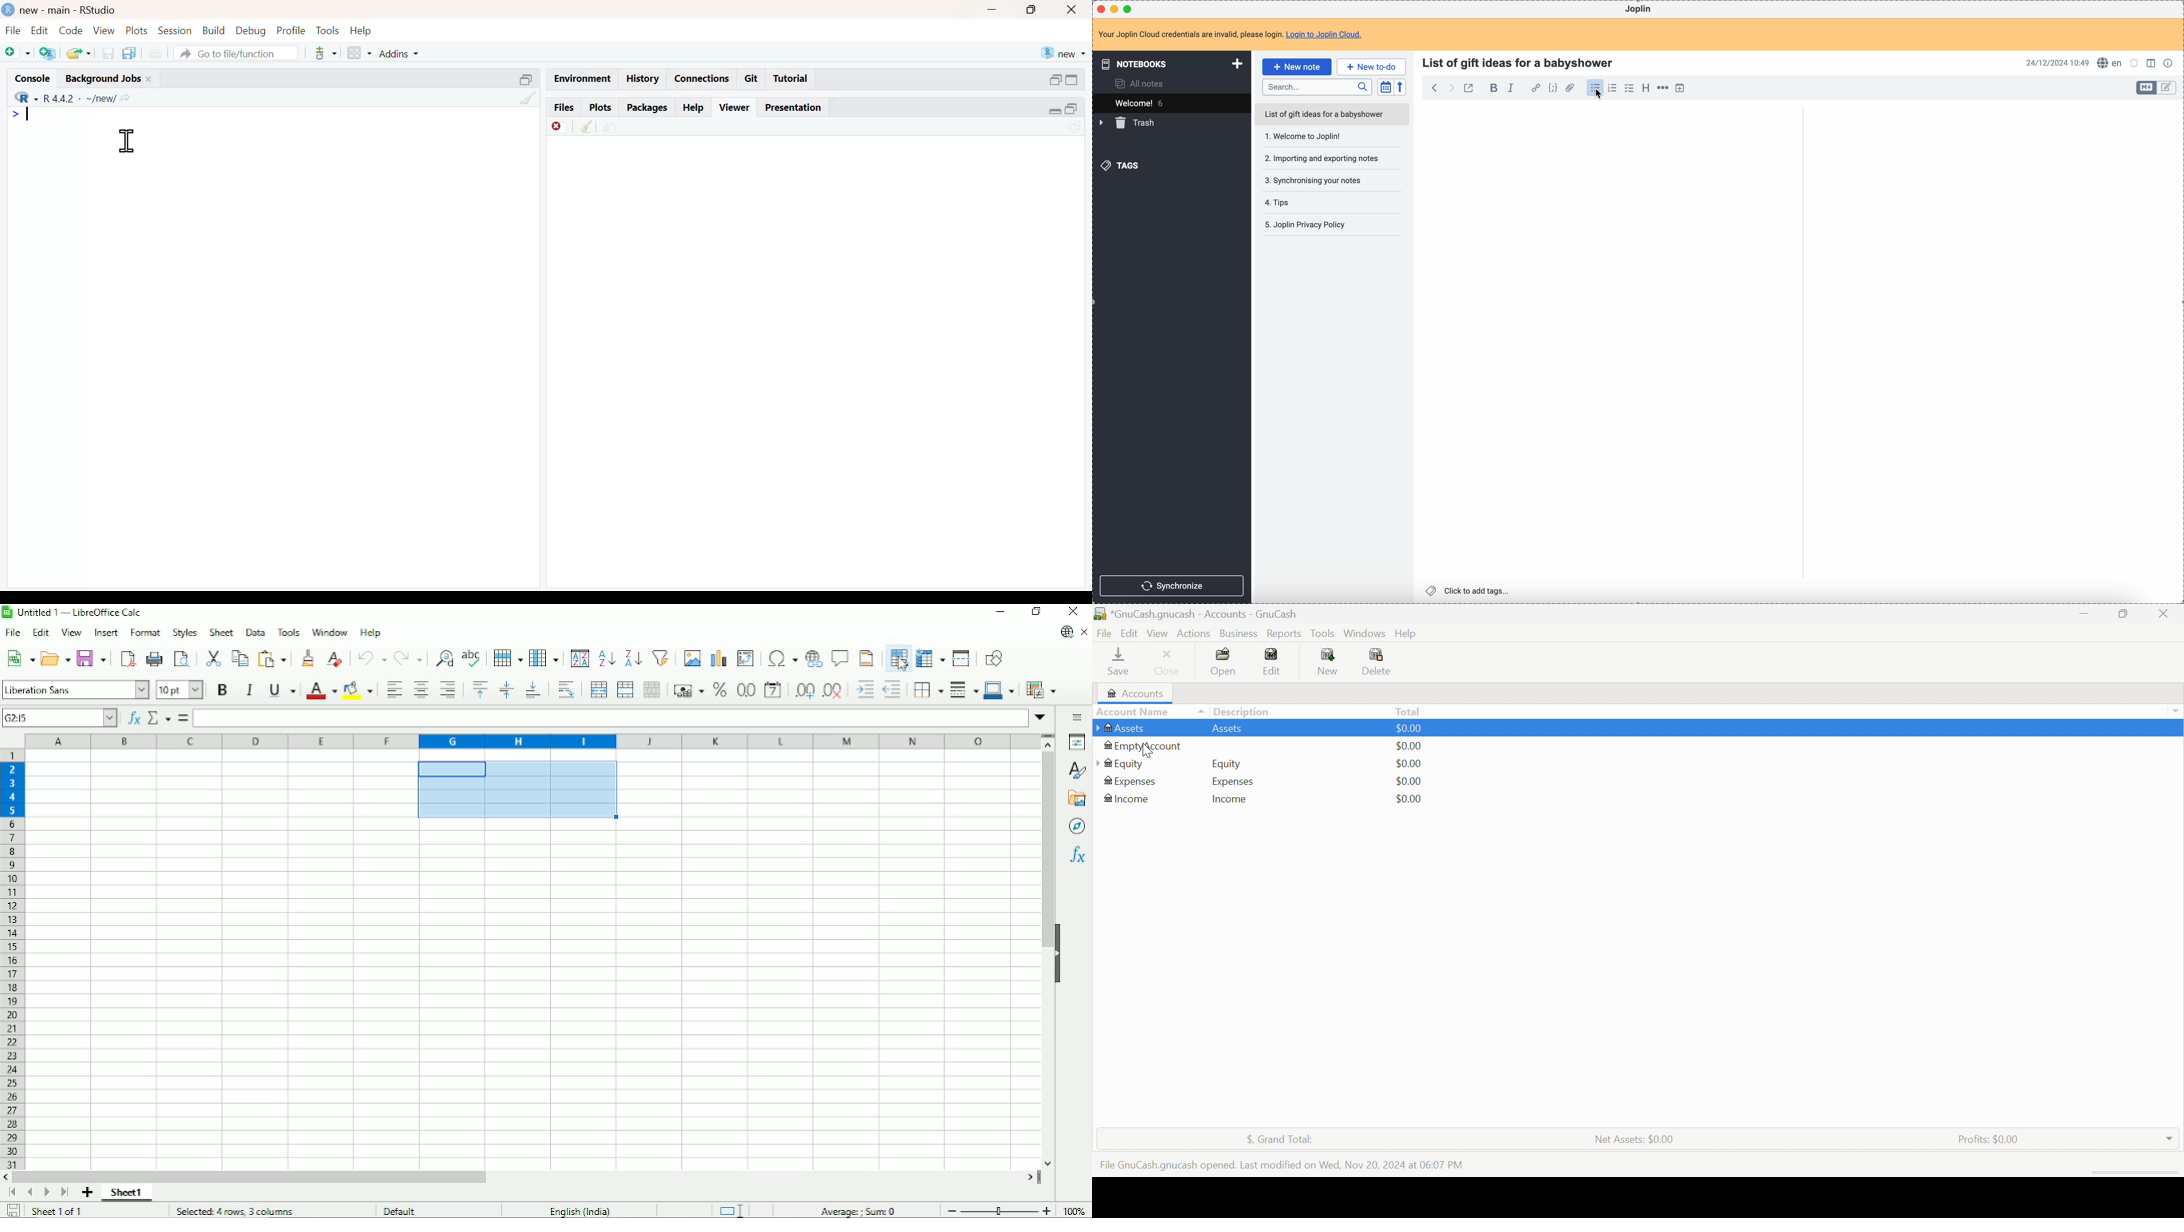 The image size is (2184, 1232). What do you see at coordinates (1065, 54) in the screenshot?
I see `new` at bounding box center [1065, 54].